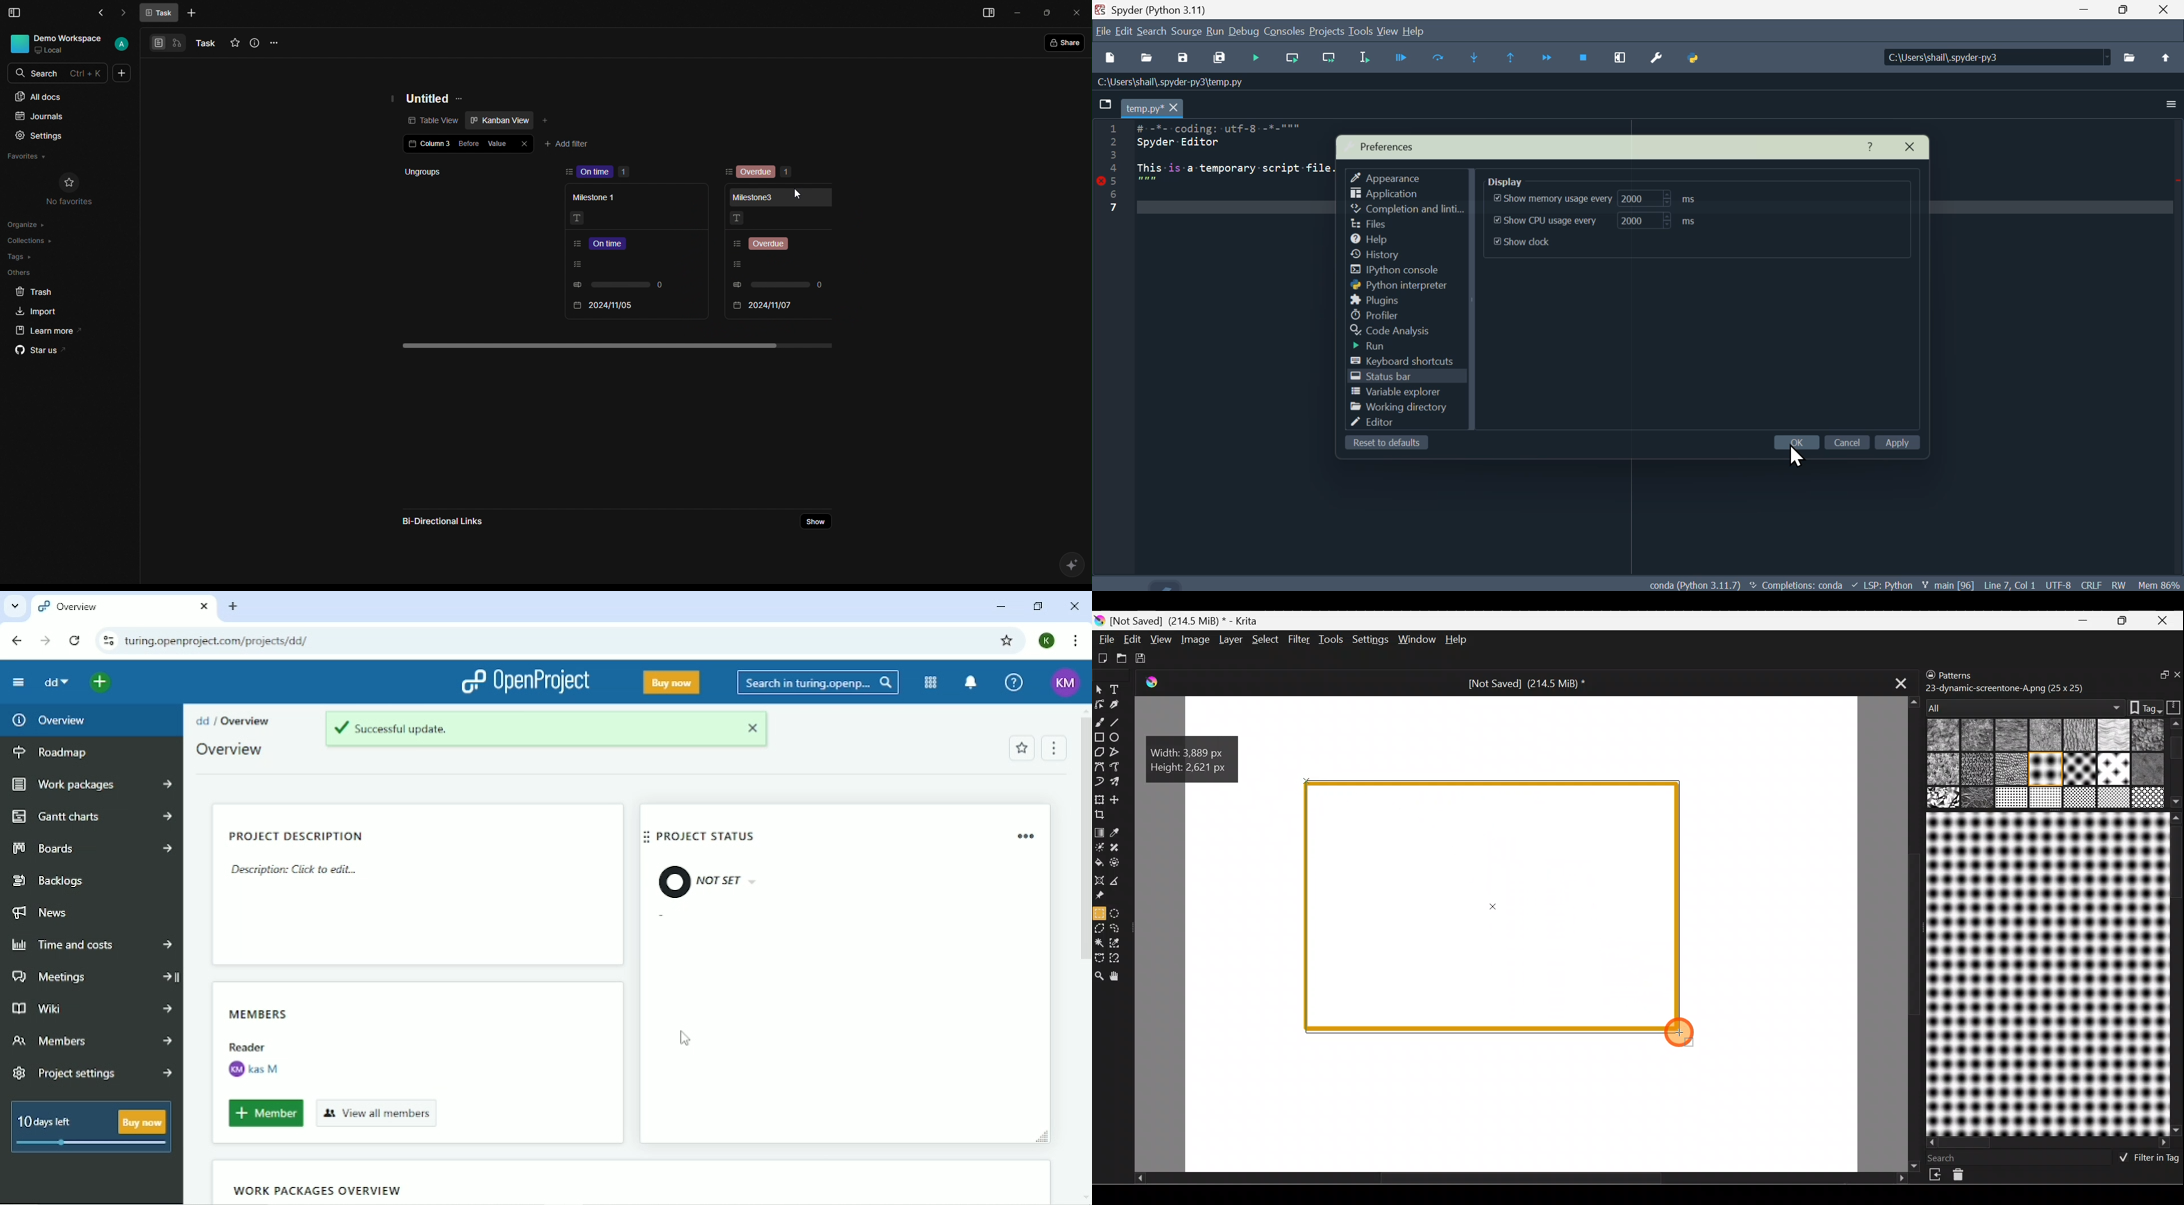  I want to click on Listing, so click(606, 243).